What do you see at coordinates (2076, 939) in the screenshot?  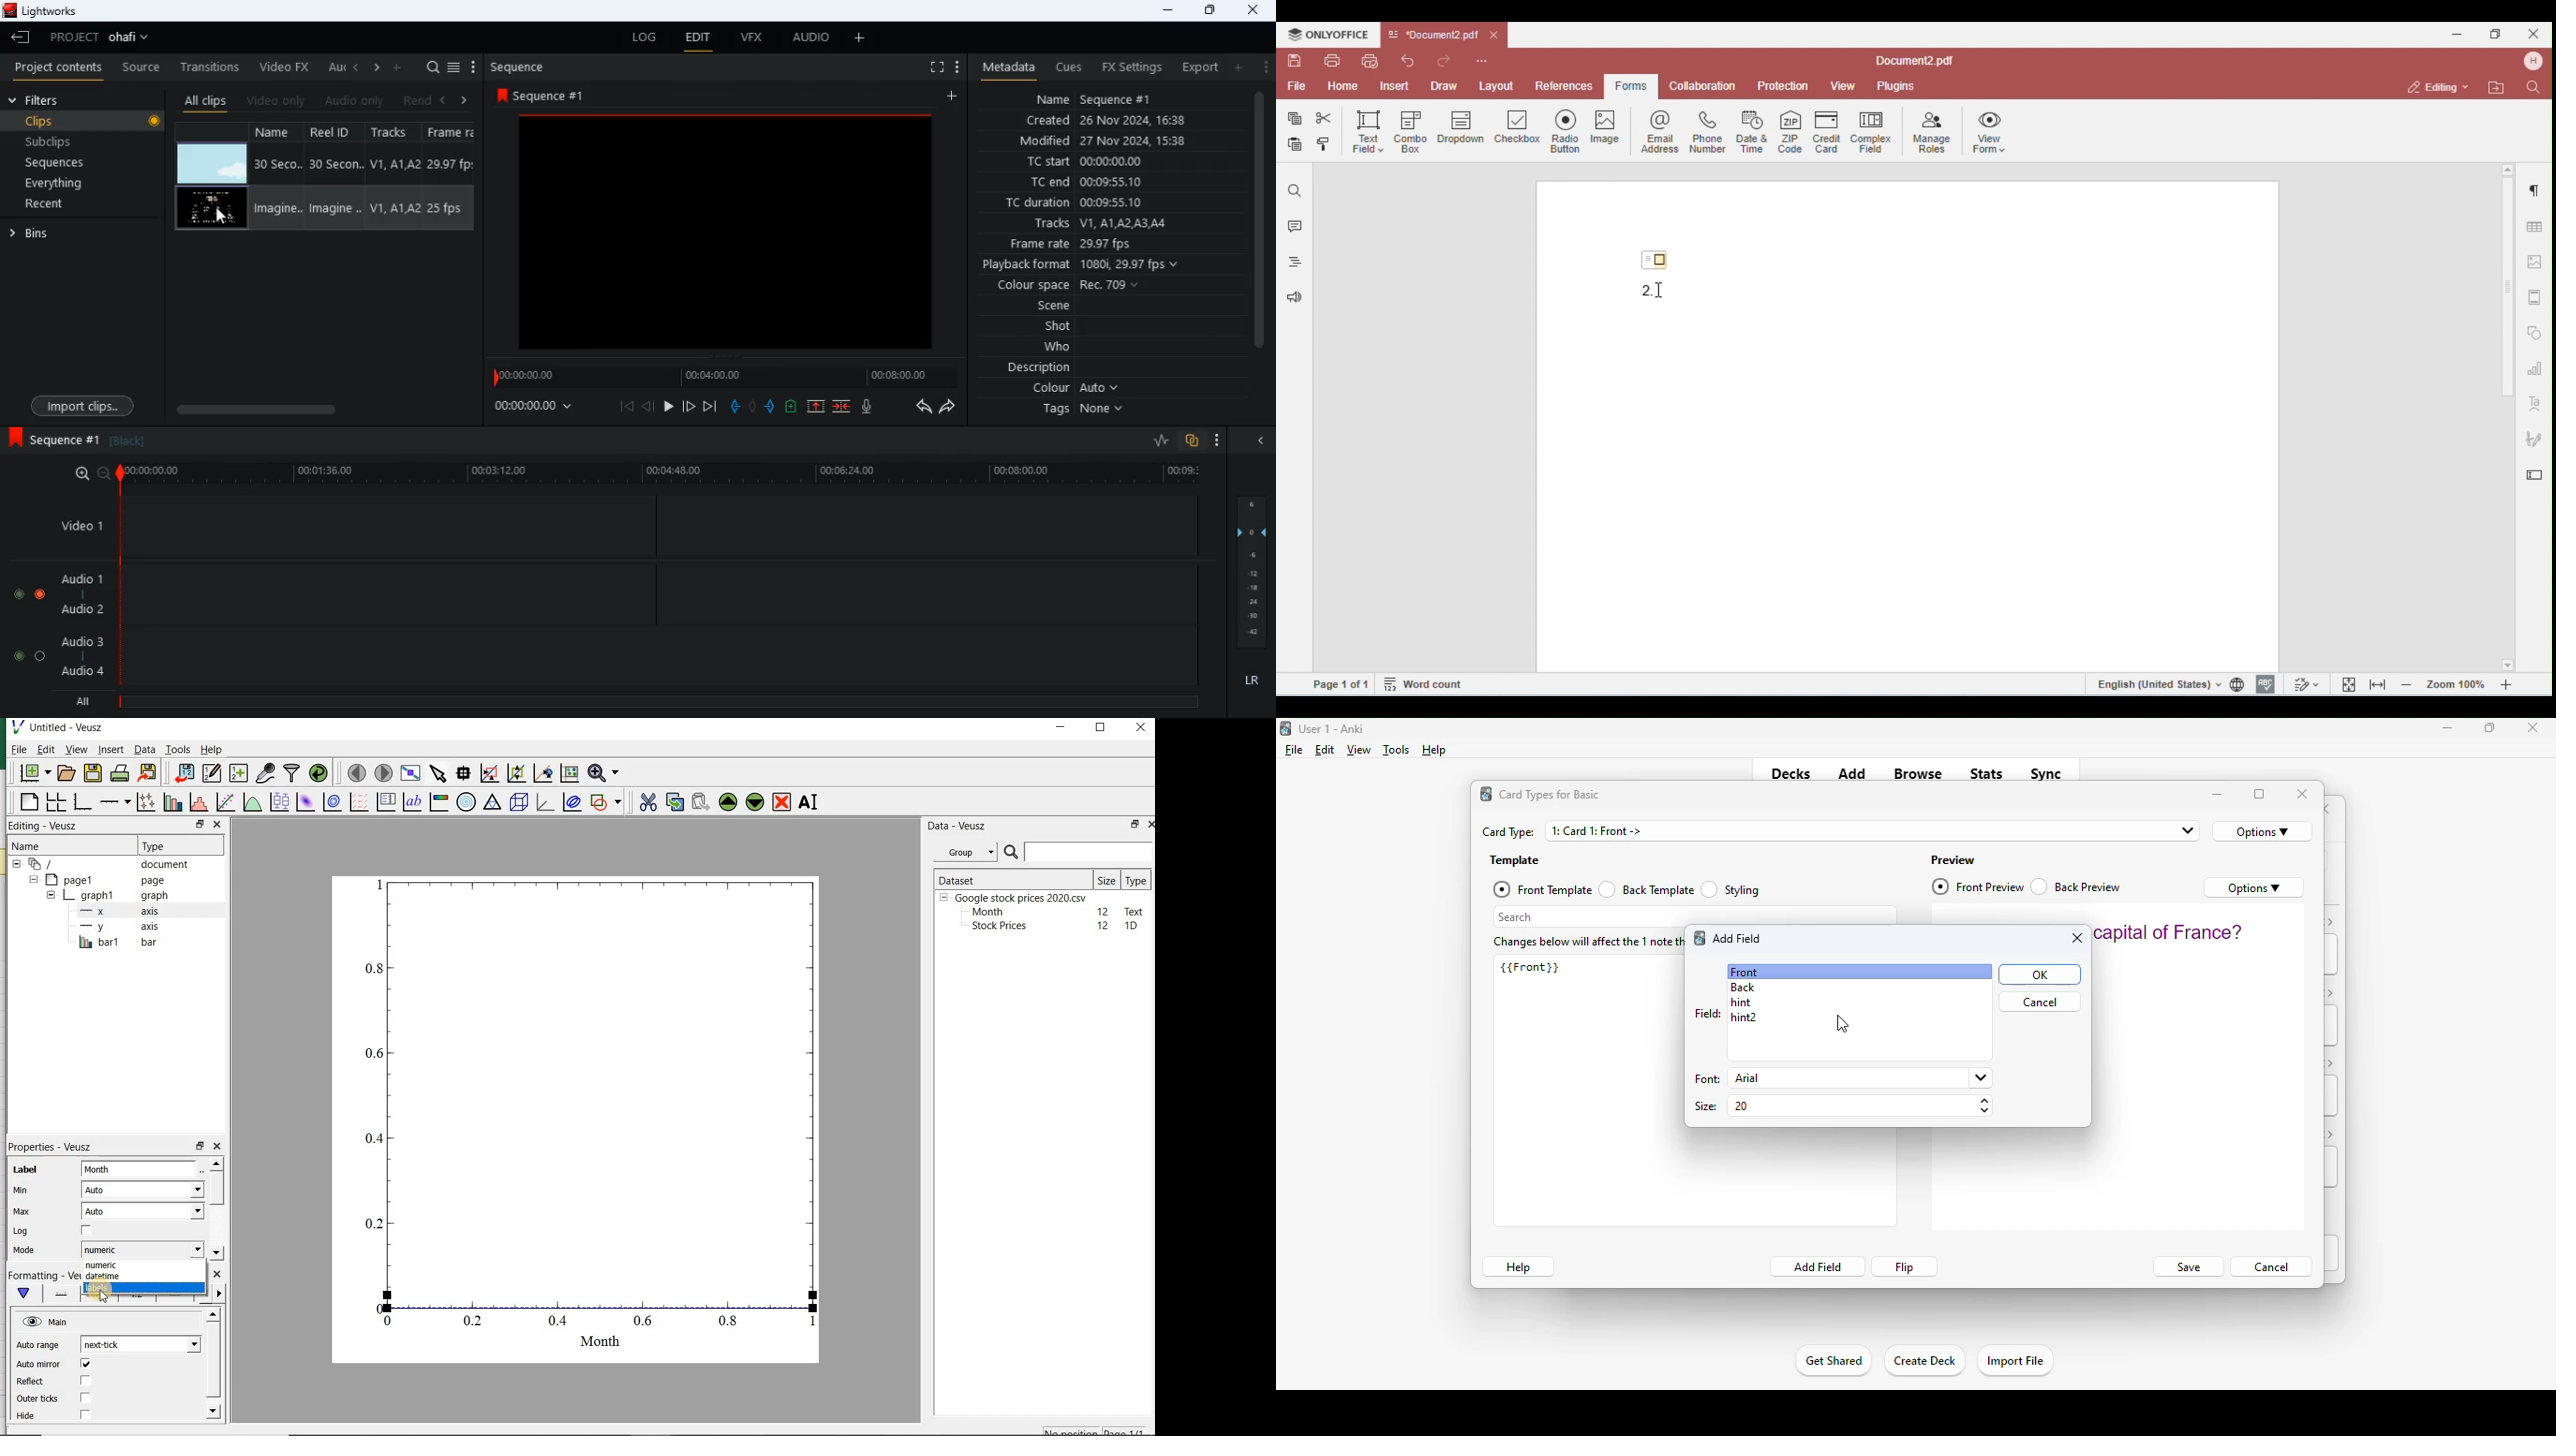 I see `close` at bounding box center [2076, 939].